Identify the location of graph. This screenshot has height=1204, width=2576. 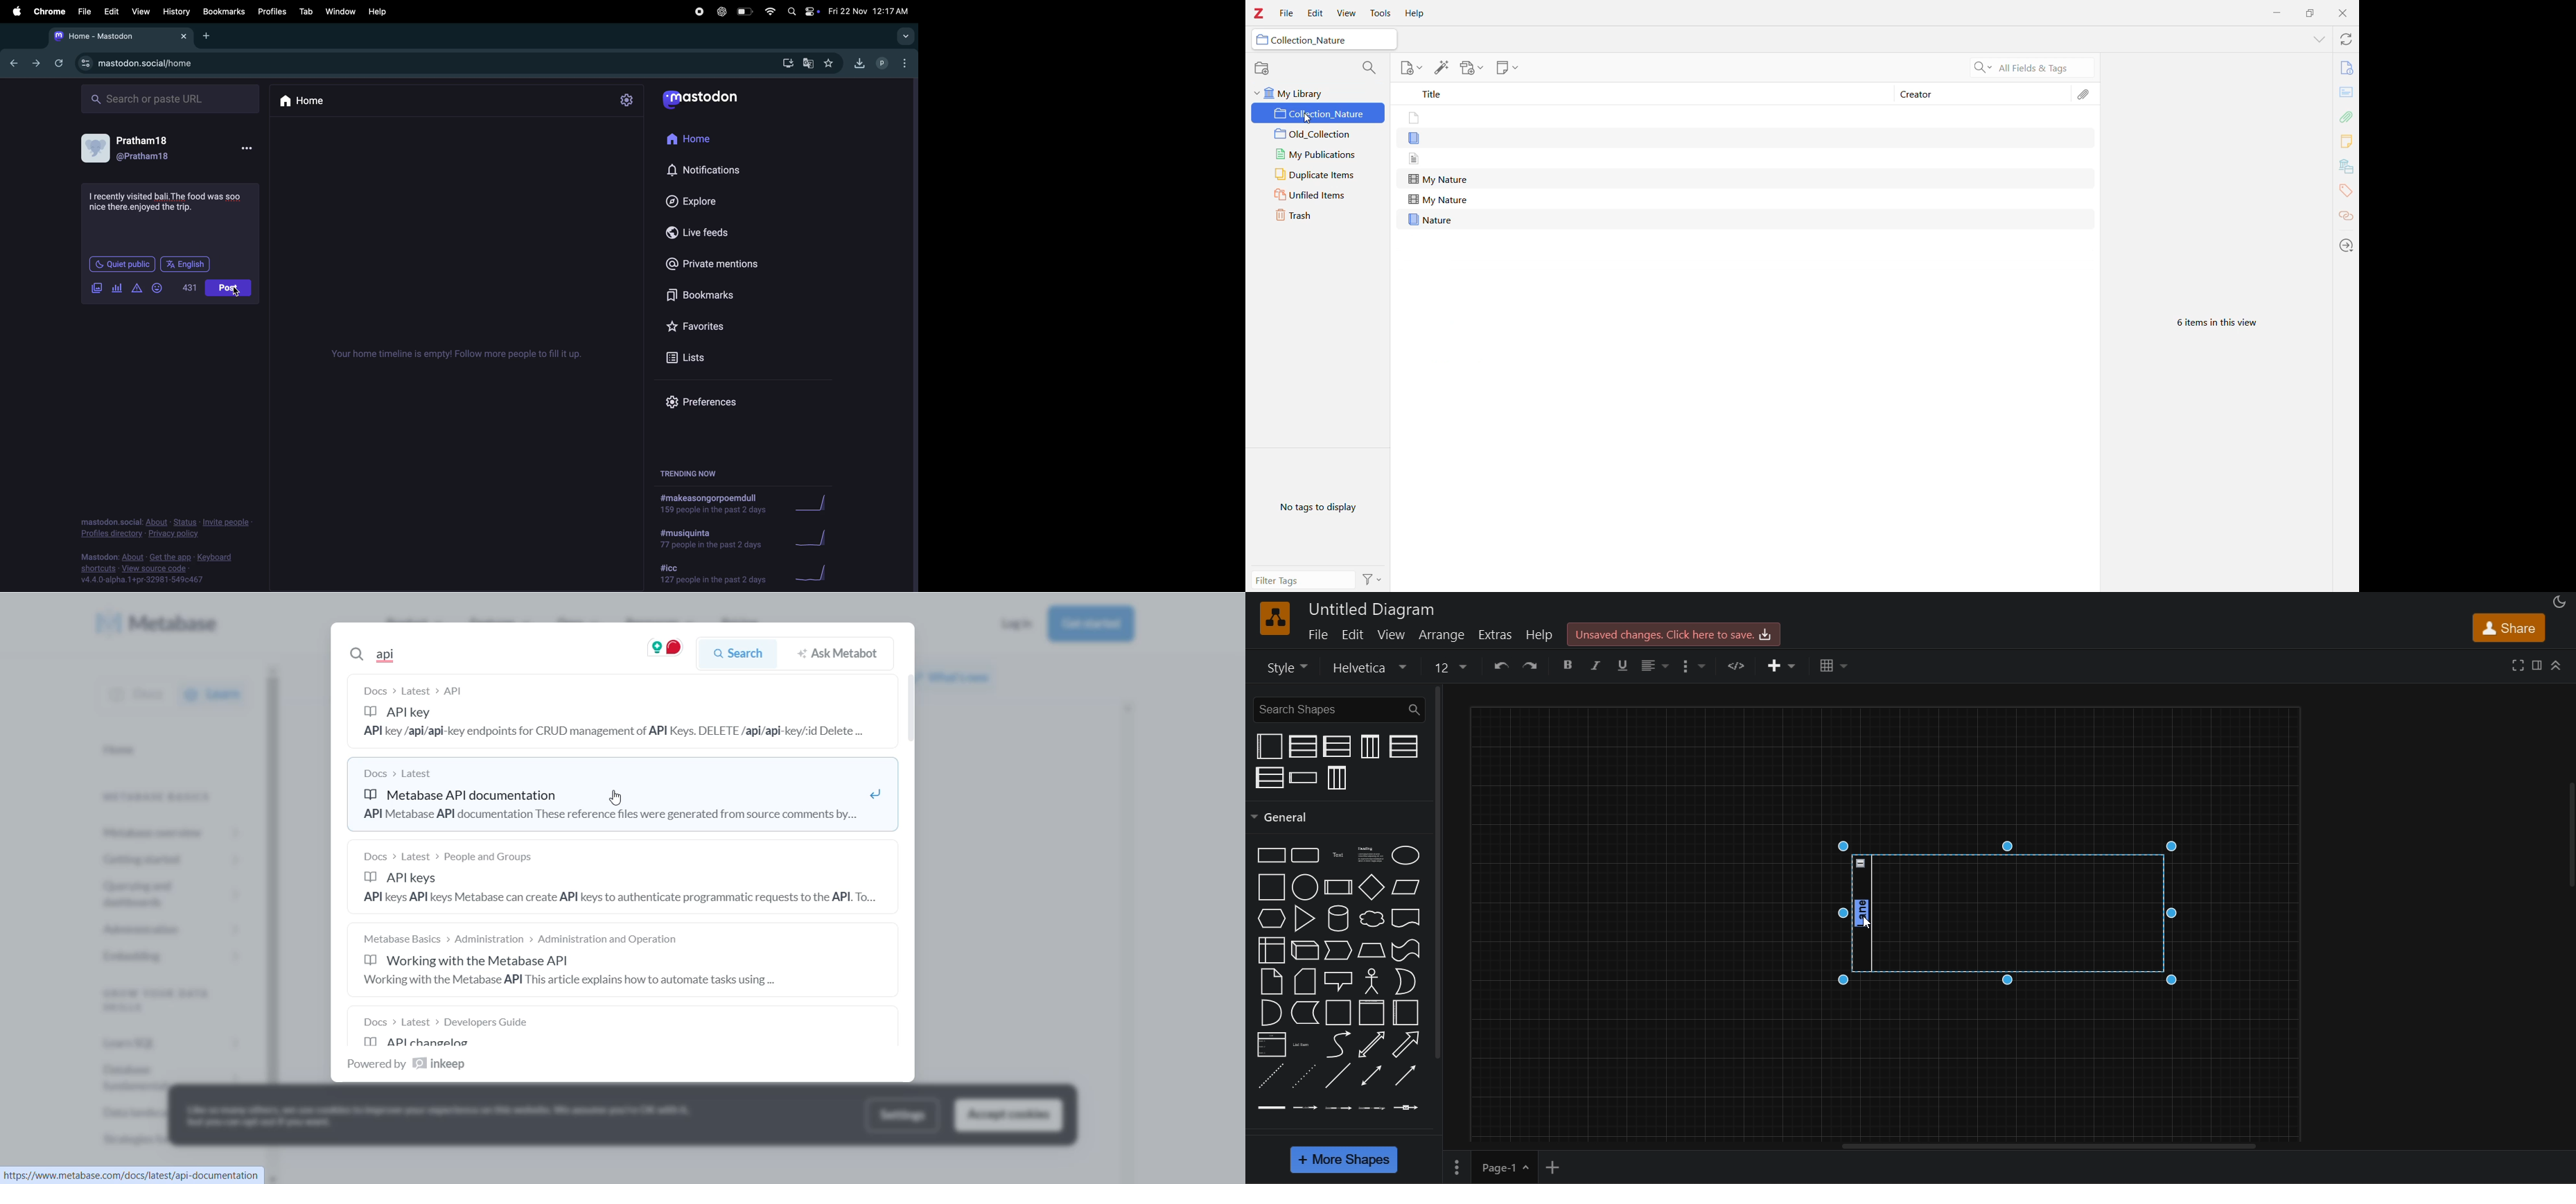
(816, 575).